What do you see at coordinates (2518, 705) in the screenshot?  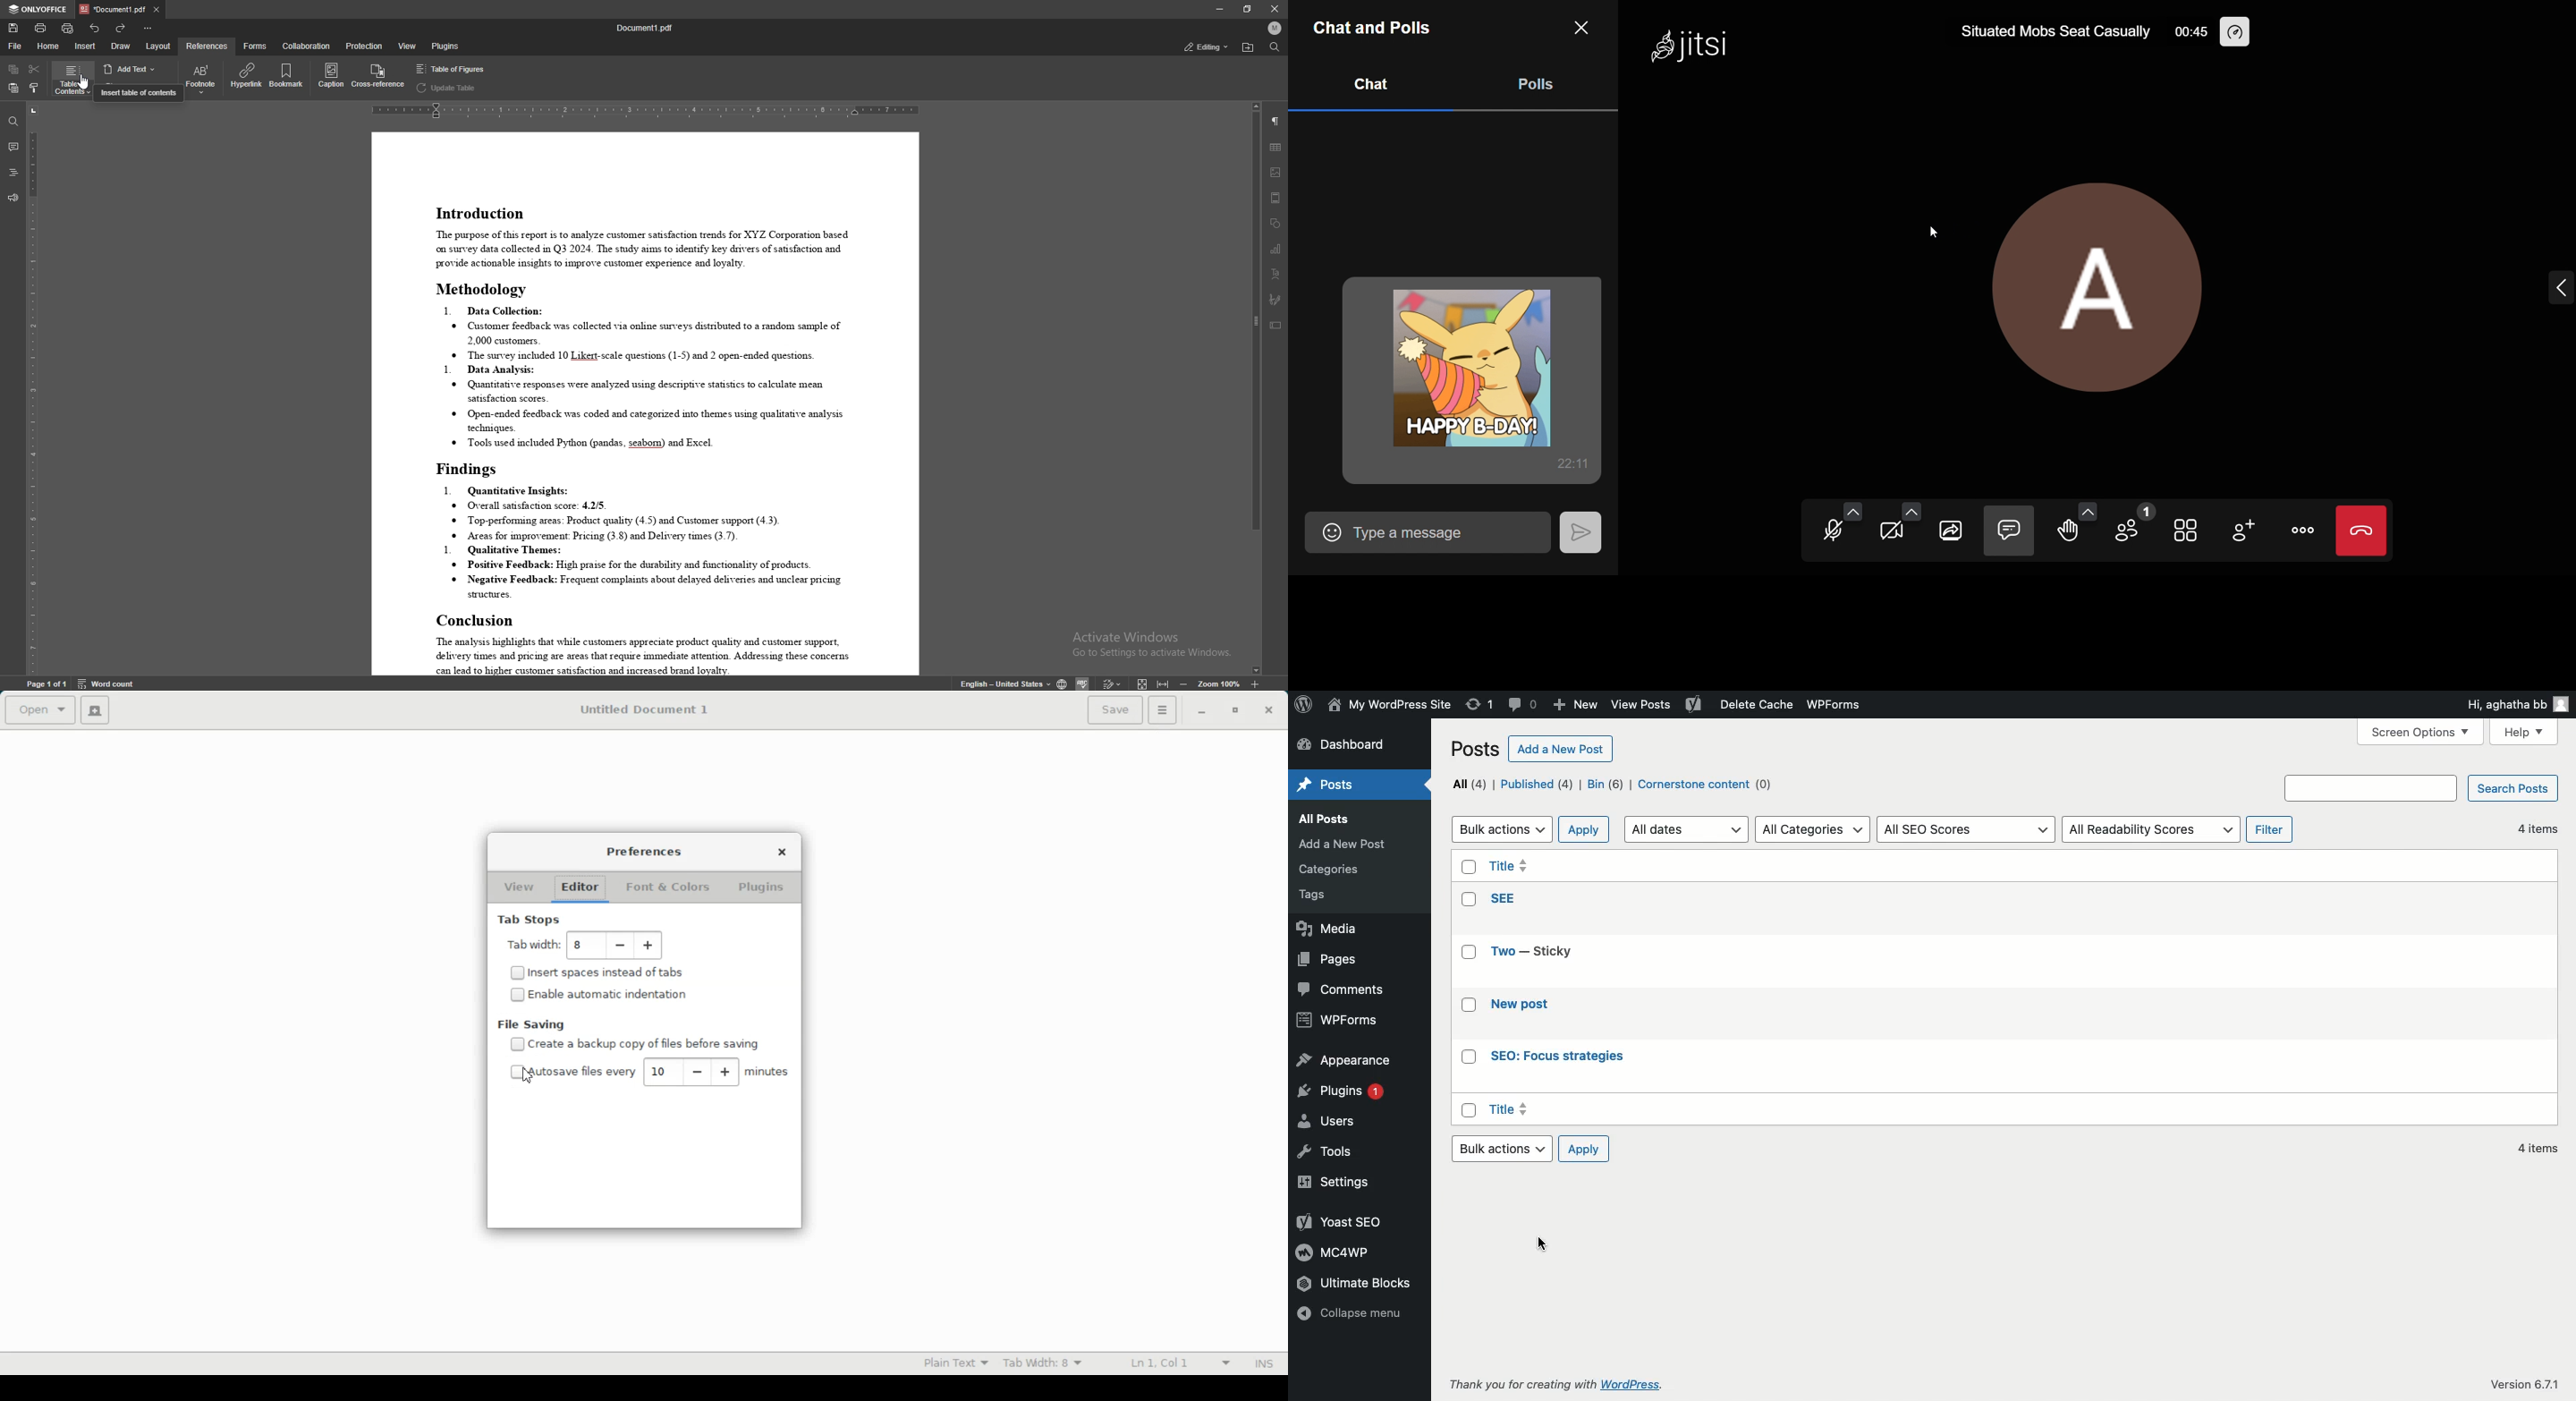 I see `Hi user` at bounding box center [2518, 705].